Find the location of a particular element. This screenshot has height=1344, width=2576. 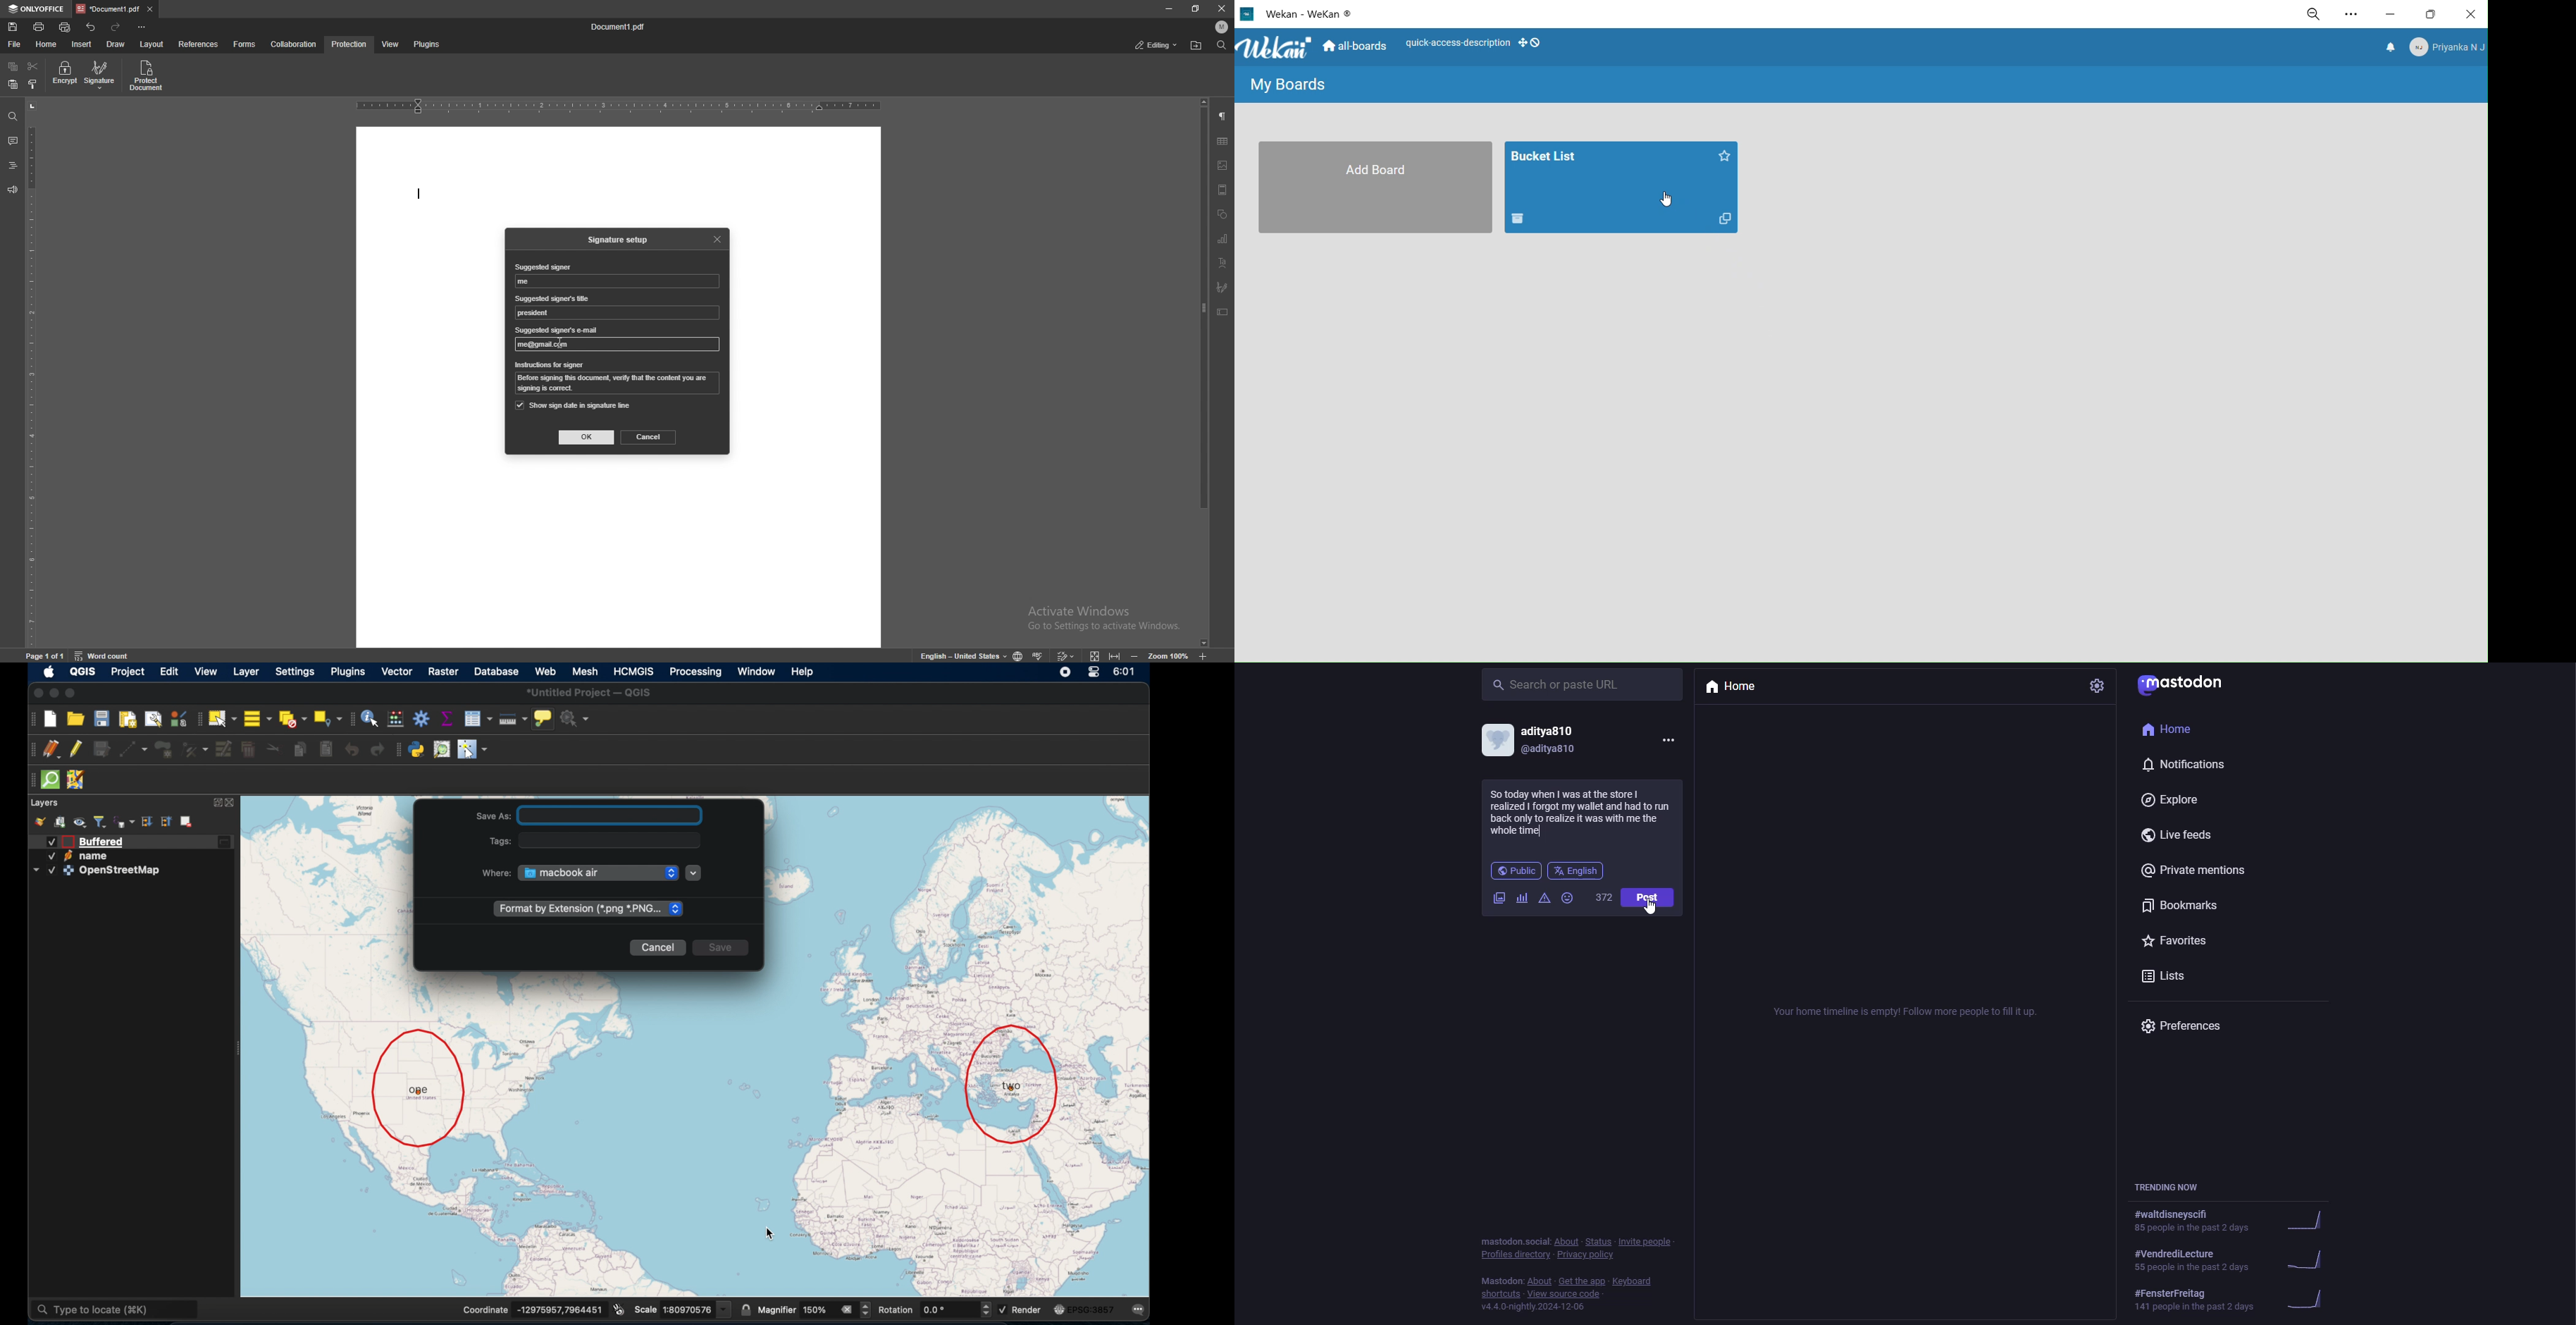

save as input field is located at coordinates (613, 816).